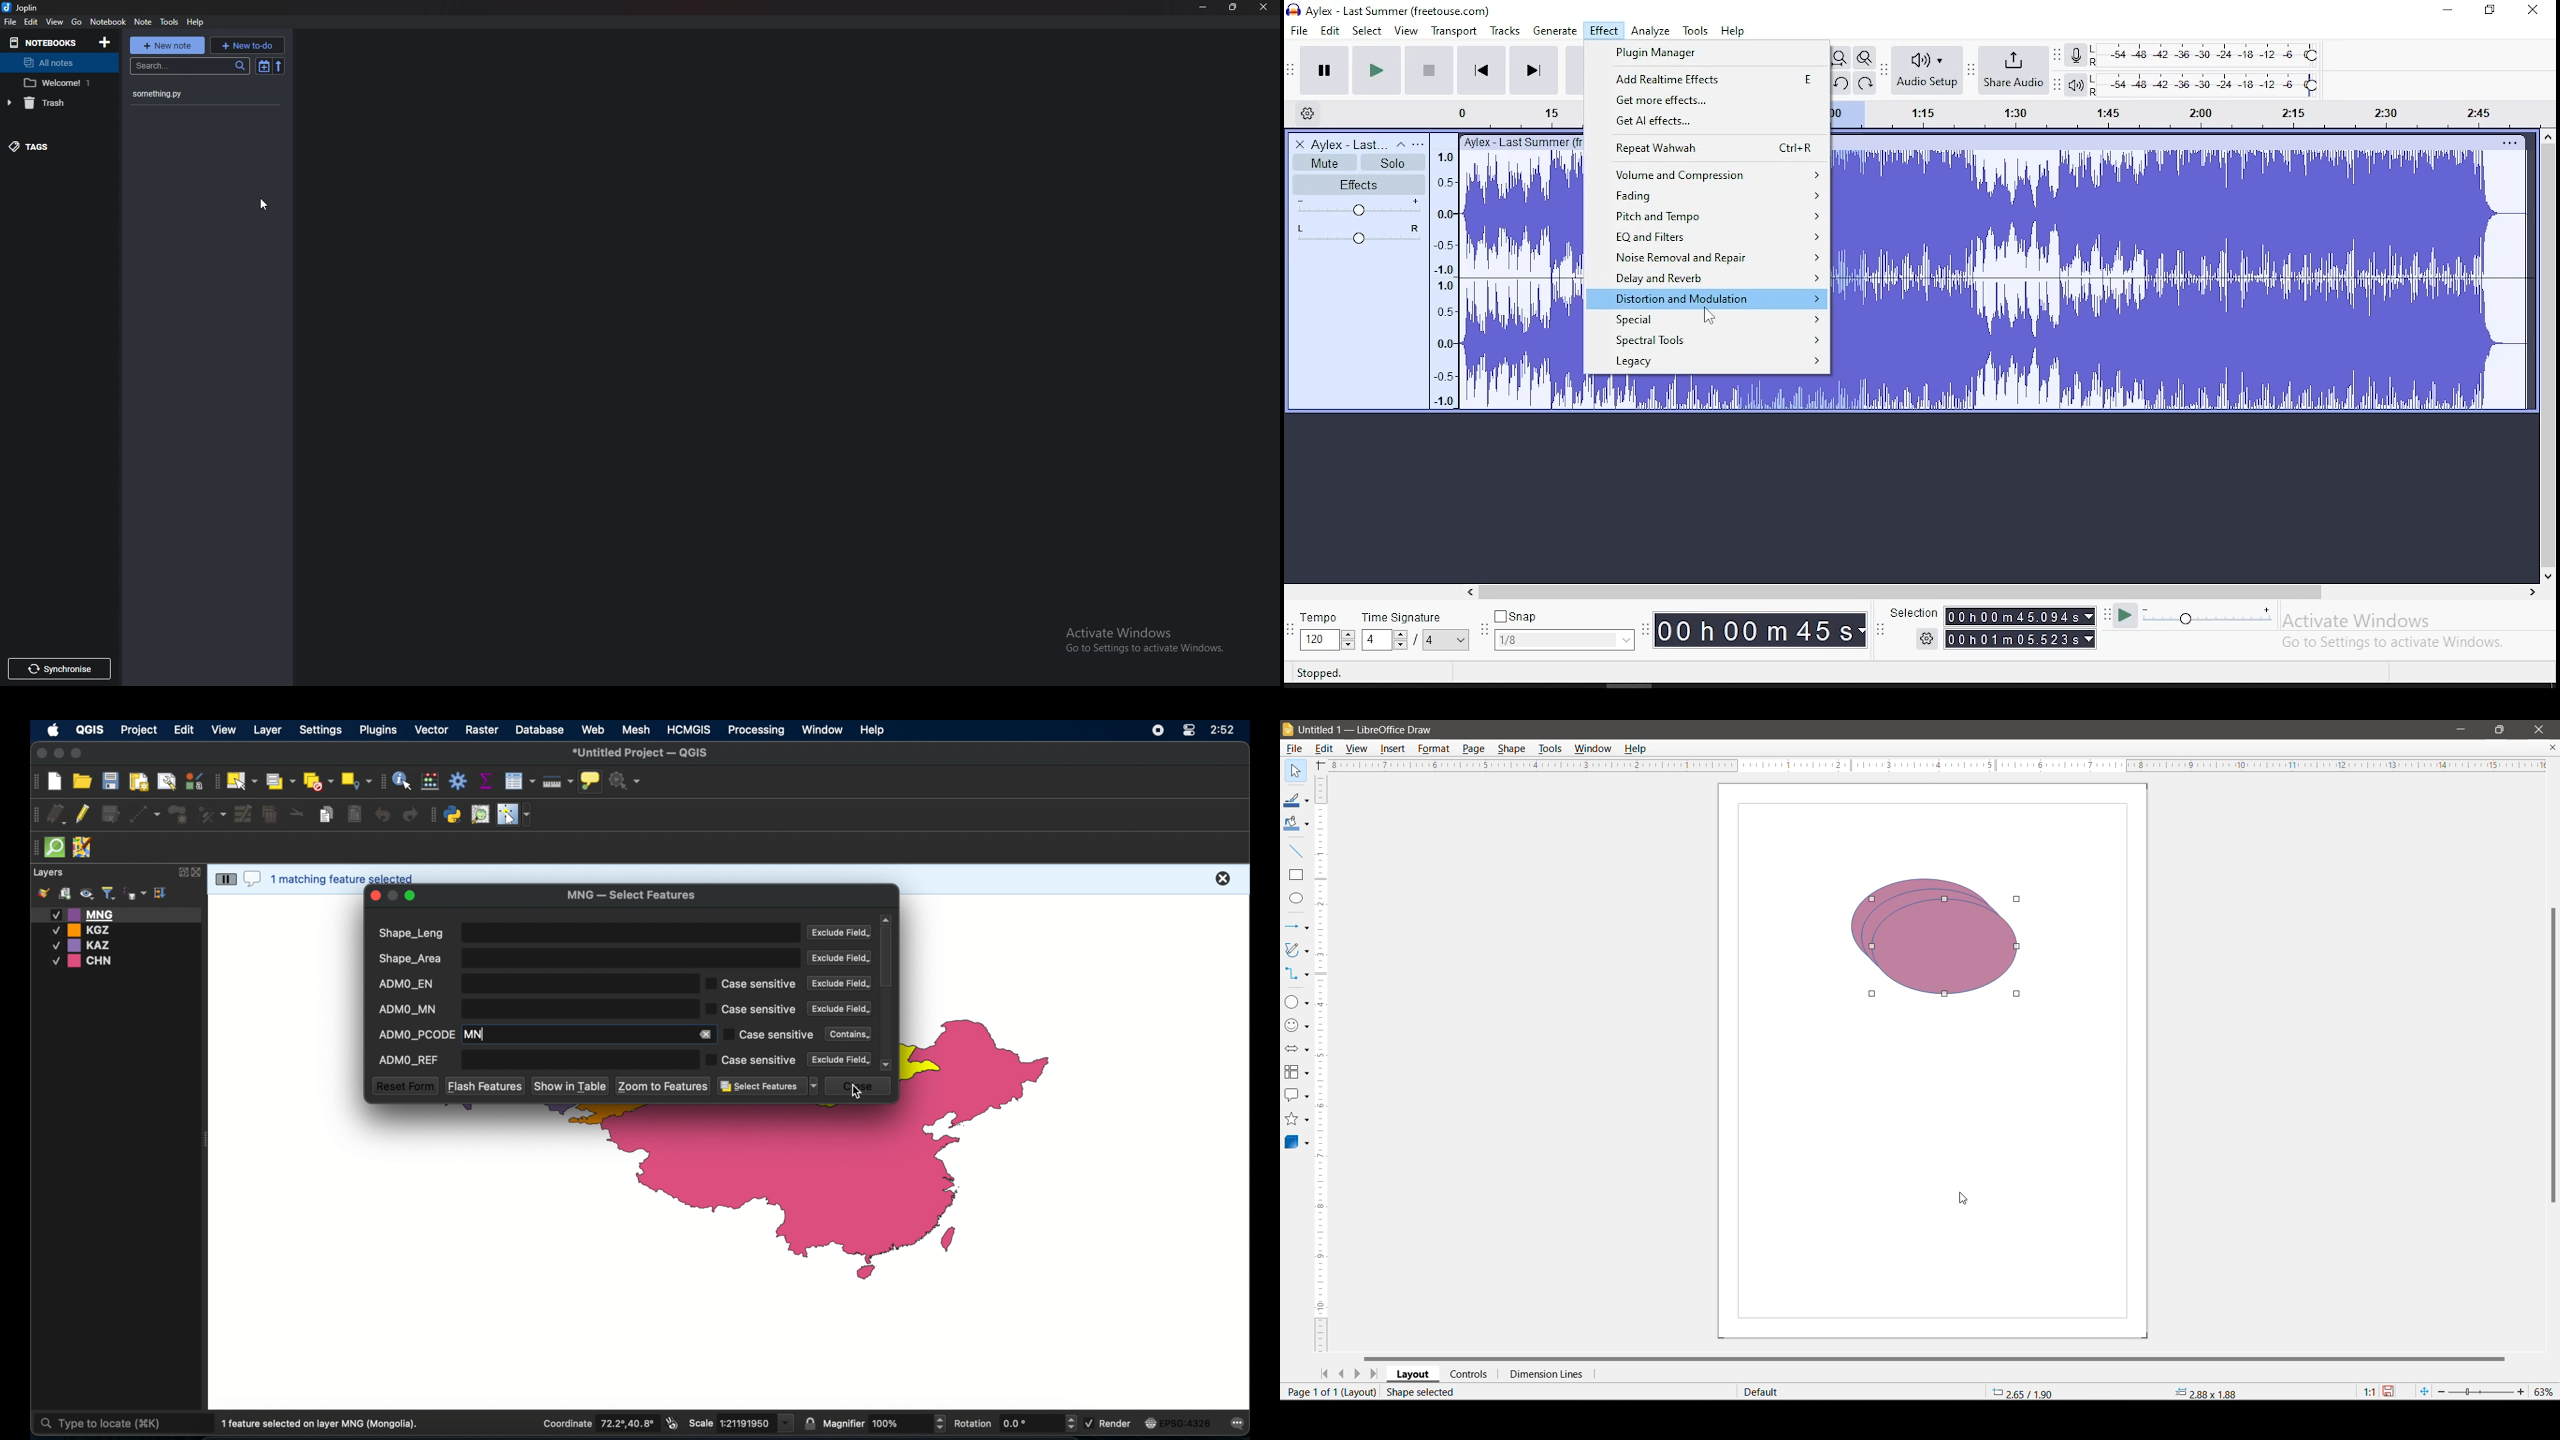 The height and width of the screenshot is (1456, 2576). What do you see at coordinates (1322, 1063) in the screenshot?
I see `Vertical Ruler` at bounding box center [1322, 1063].